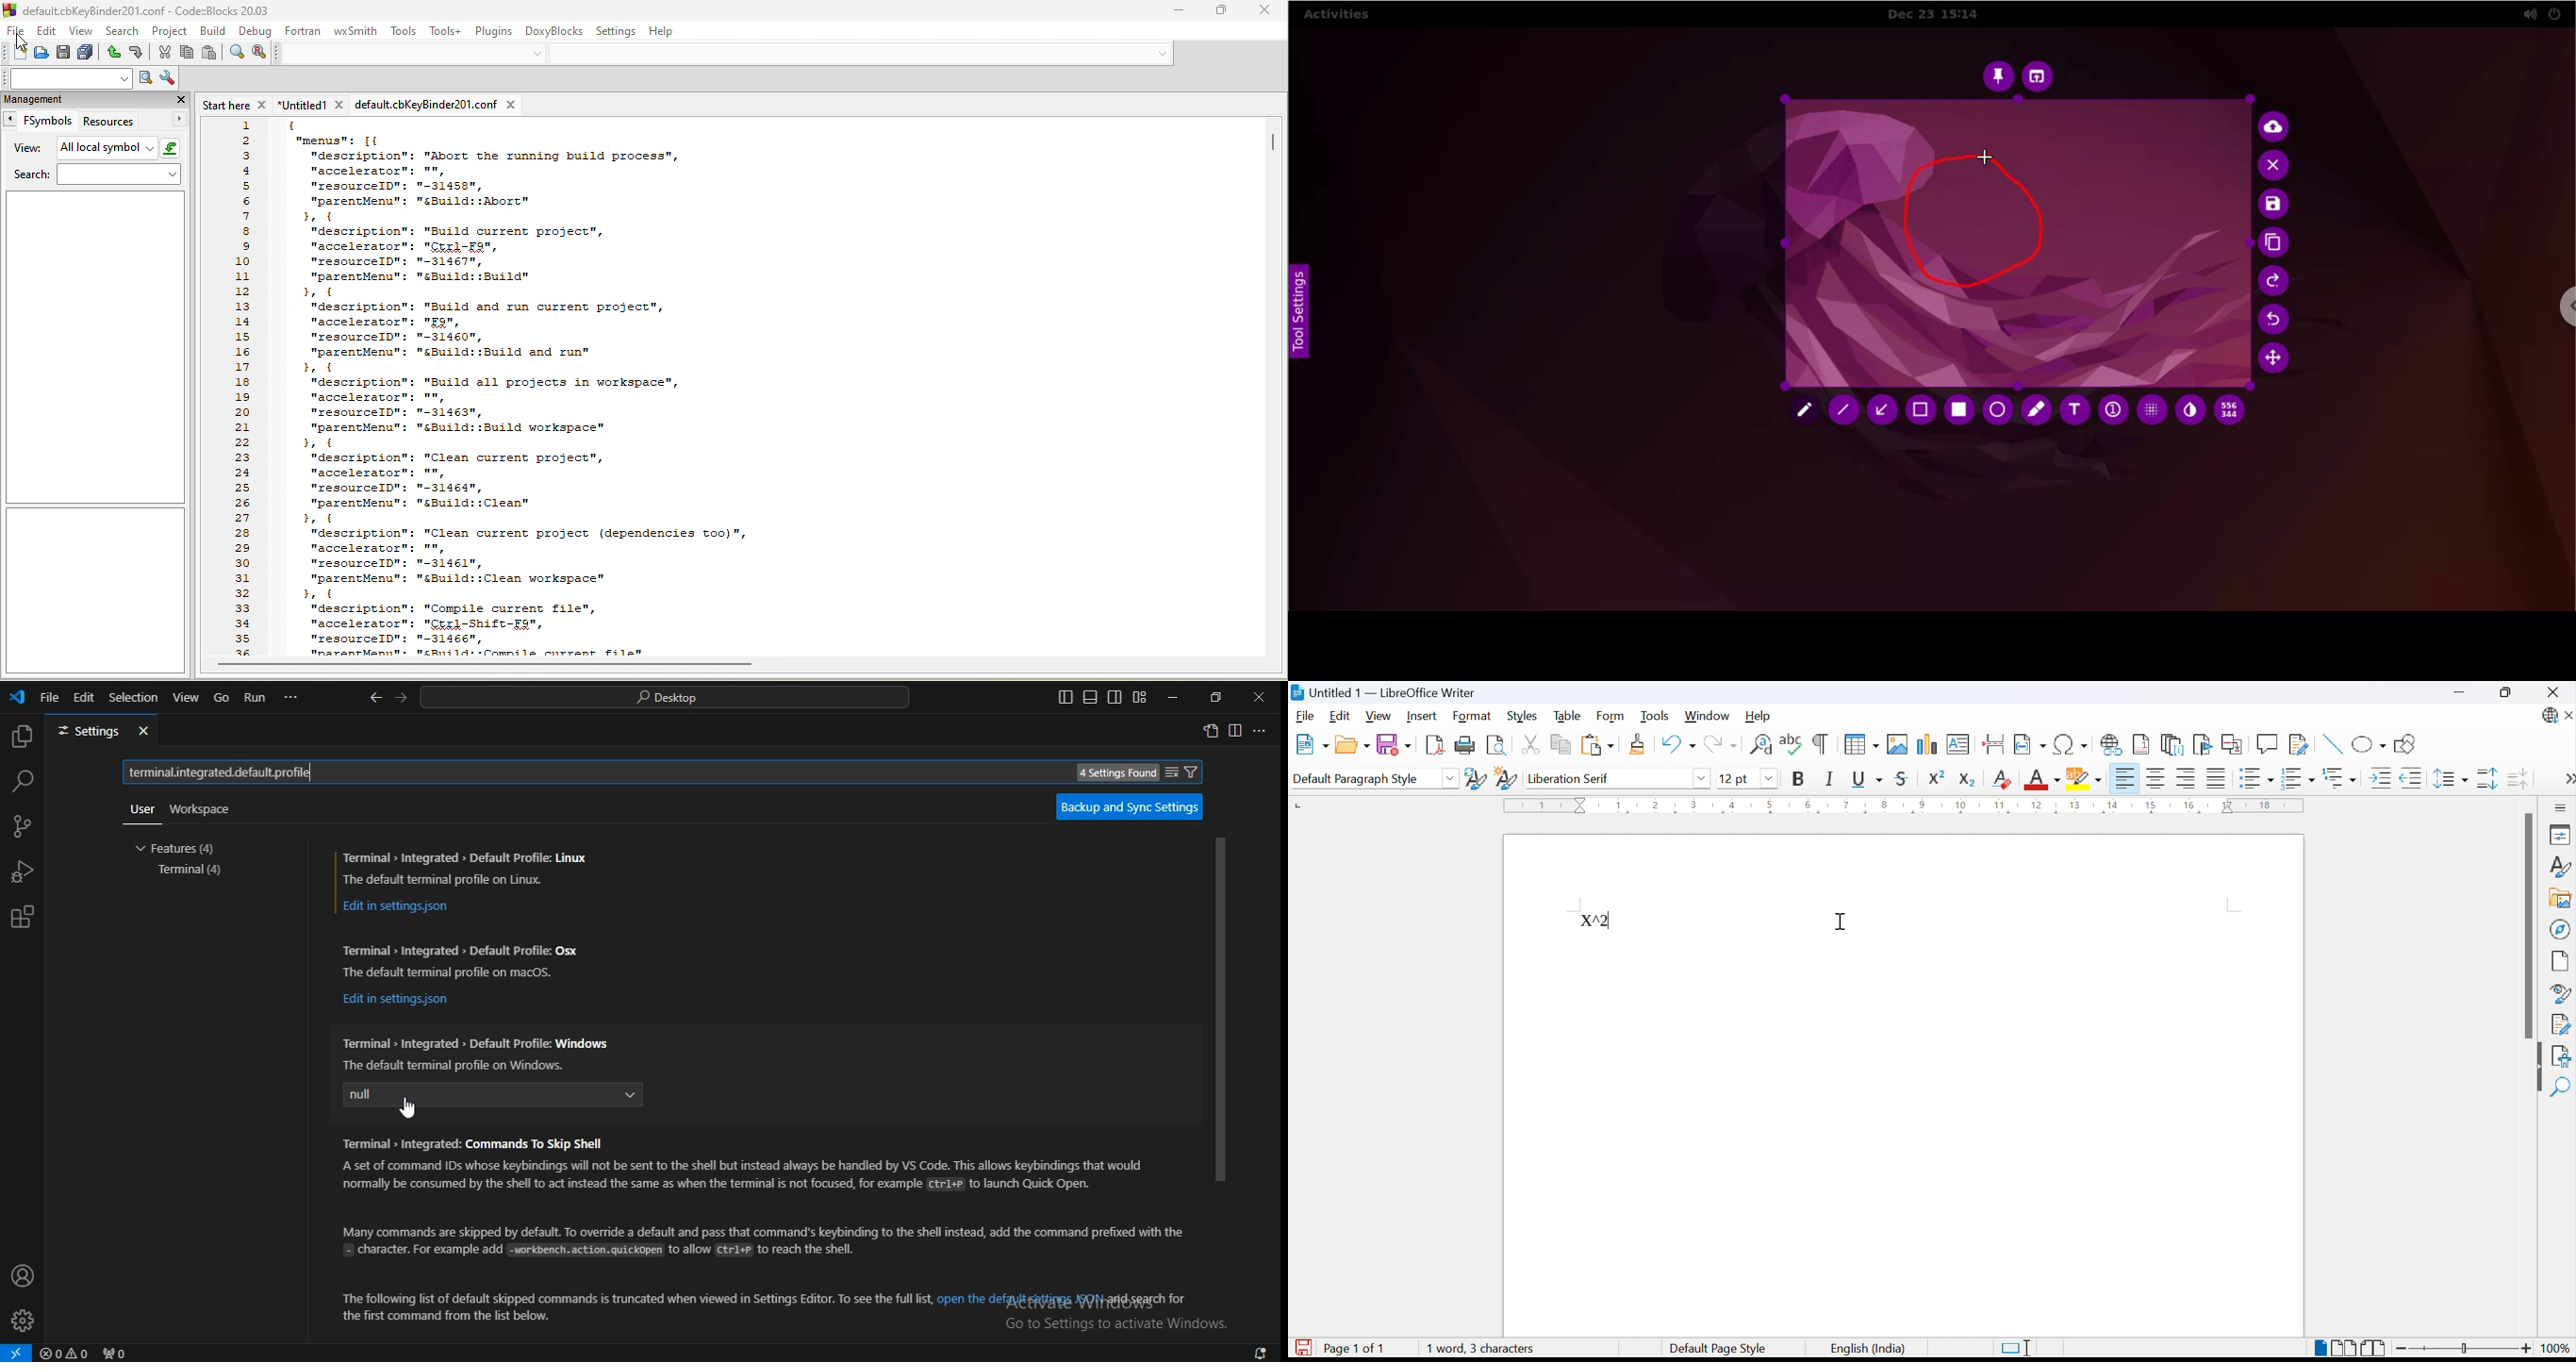 This screenshot has width=2576, height=1372. What do you see at coordinates (2019, 1349) in the screenshot?
I see `Standard selection. Click to change selection mode.` at bounding box center [2019, 1349].